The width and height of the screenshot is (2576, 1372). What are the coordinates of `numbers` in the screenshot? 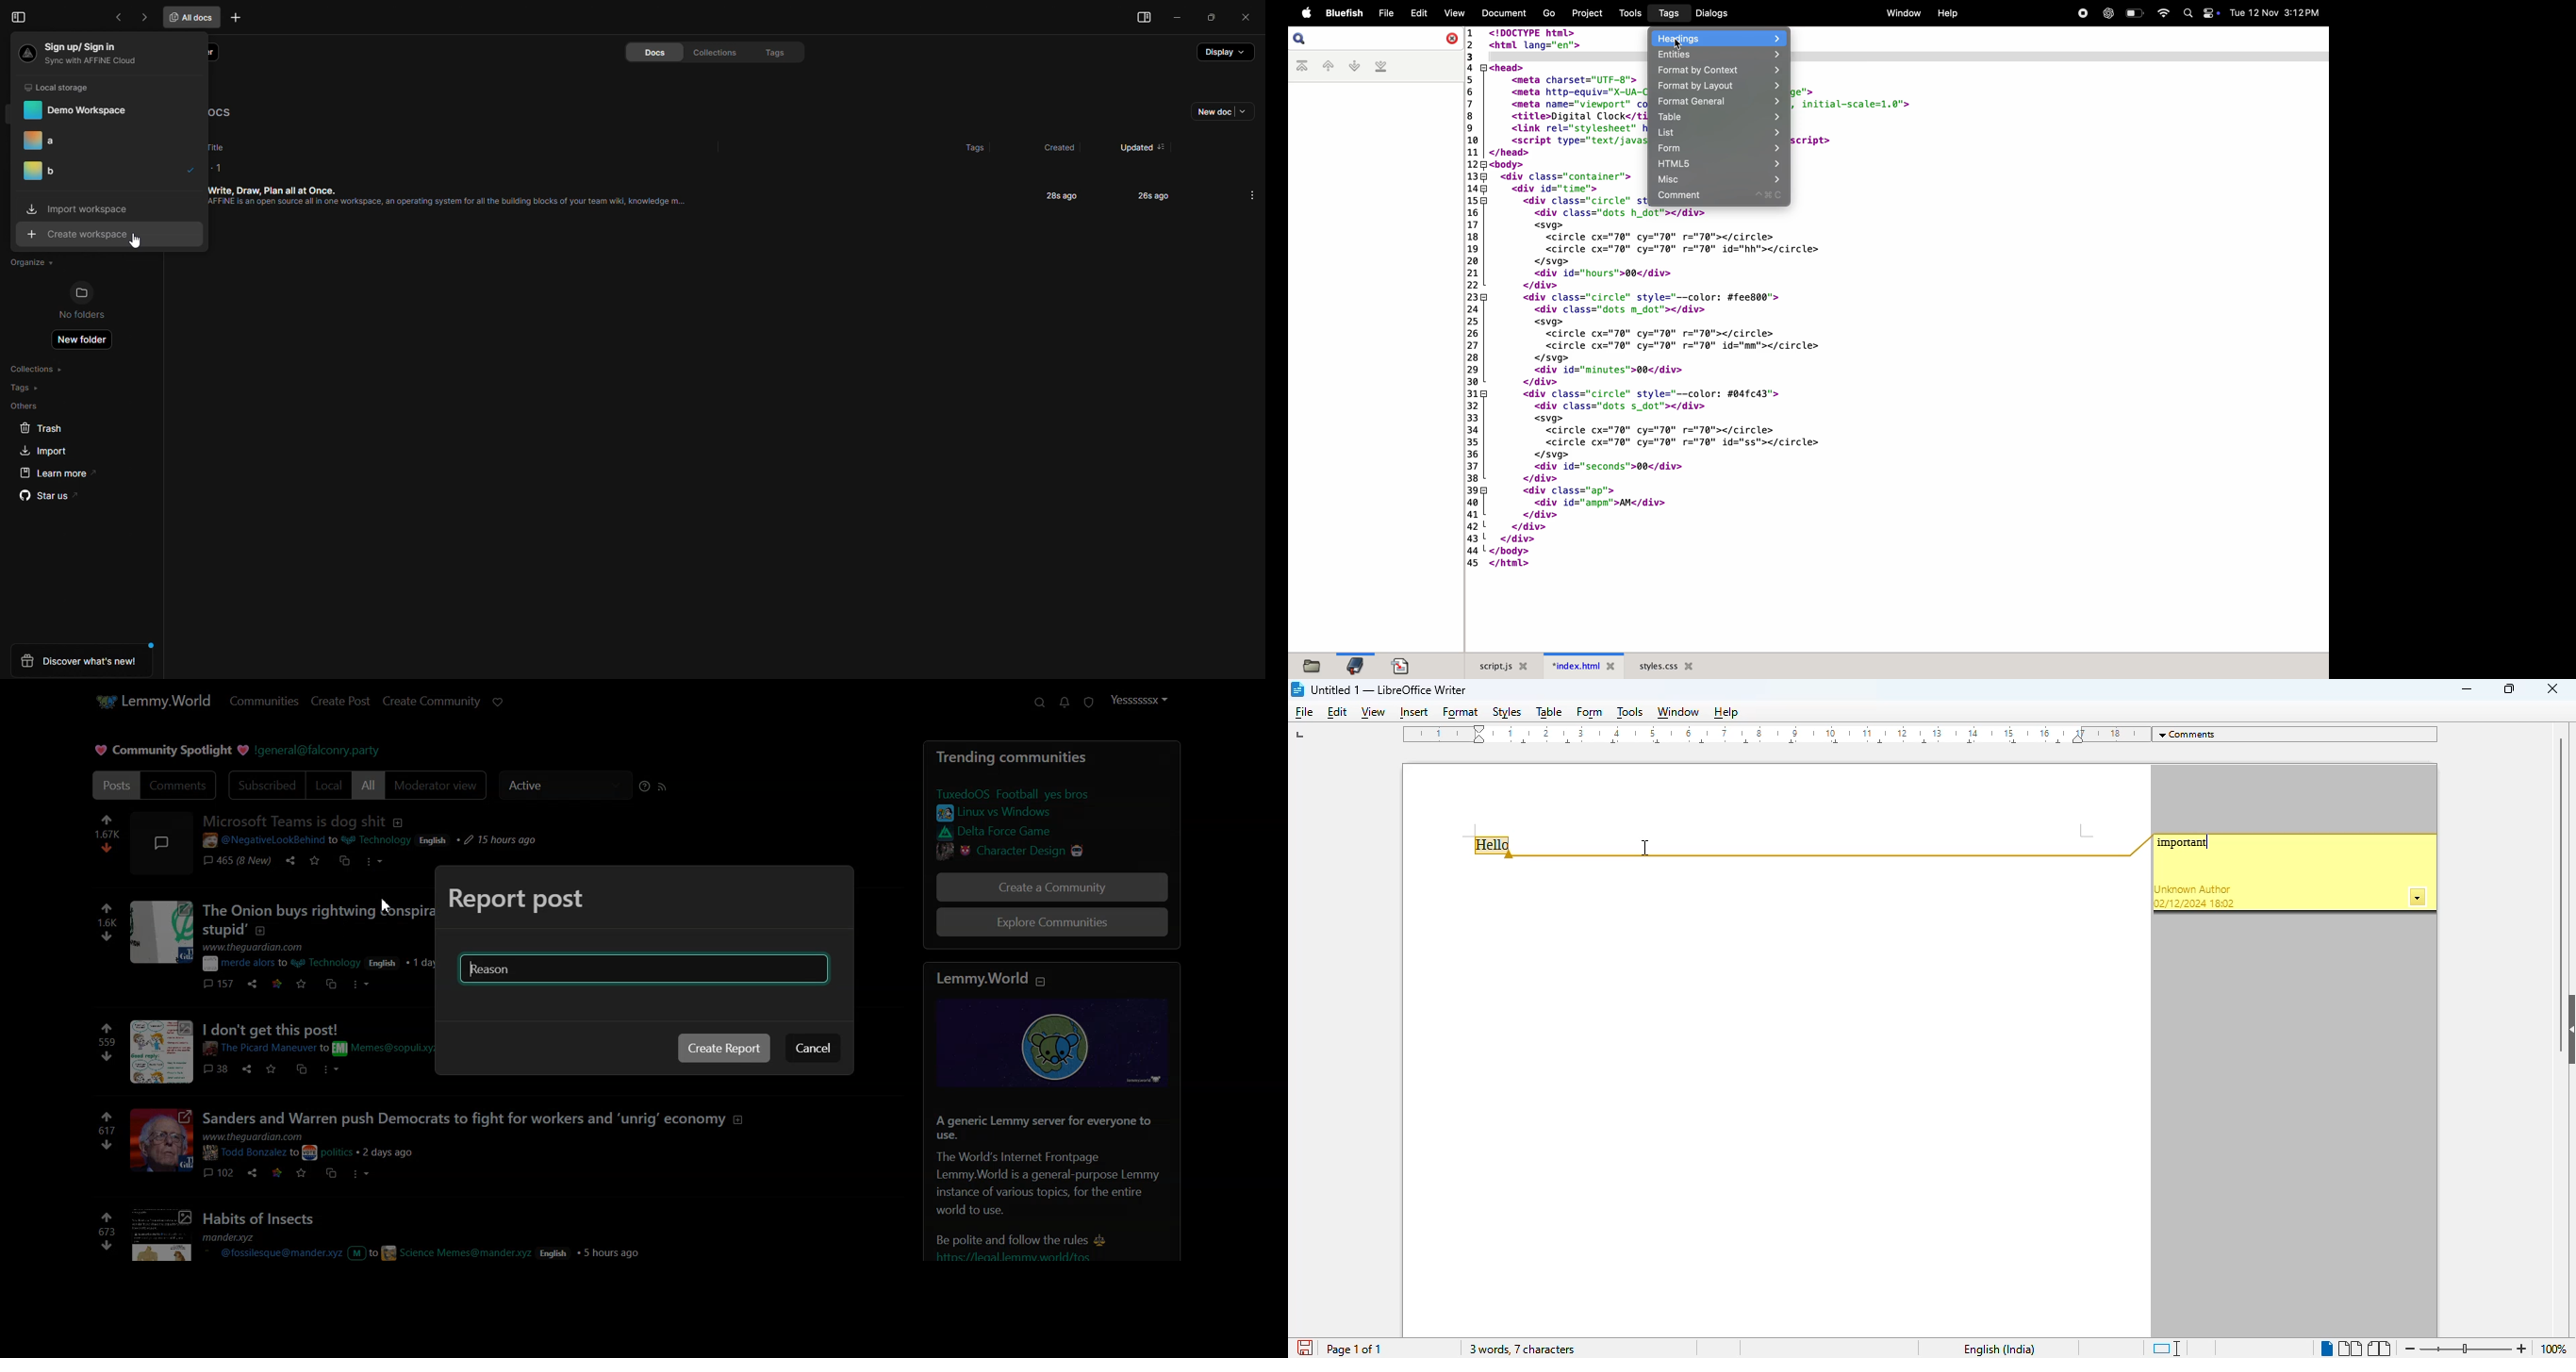 It's located at (107, 923).